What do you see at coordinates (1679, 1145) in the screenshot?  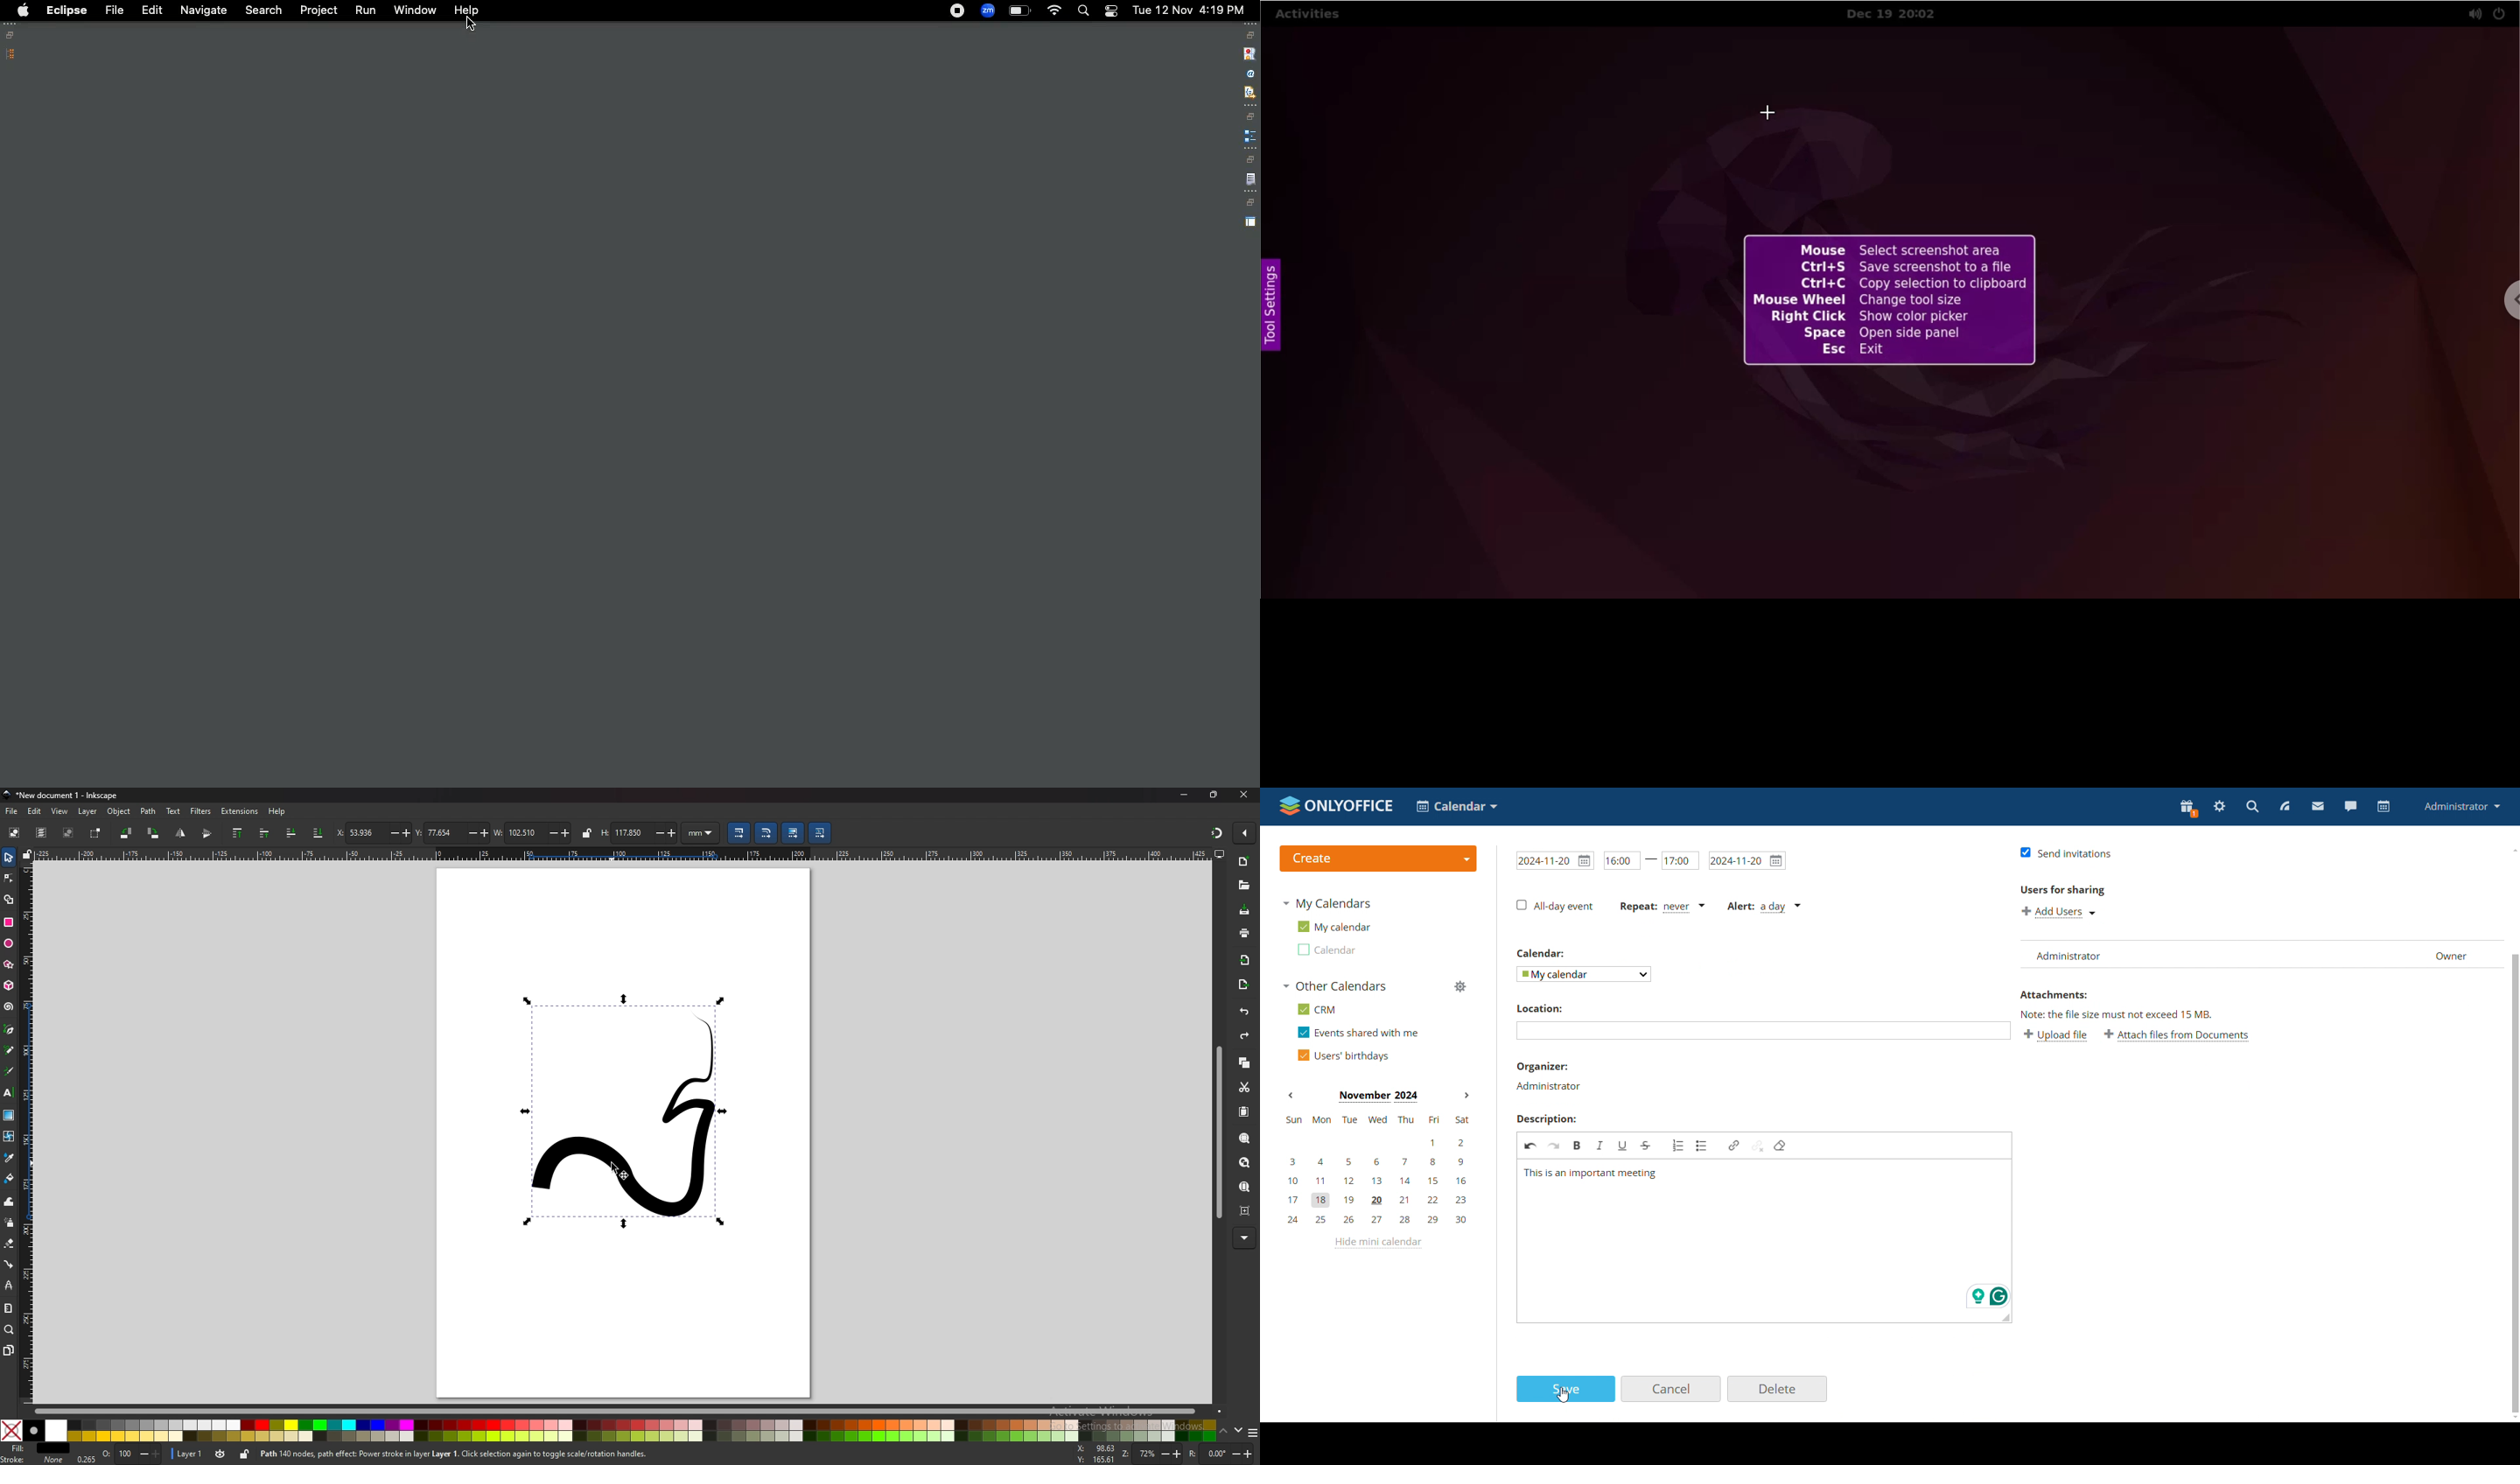 I see `Insert or remove numbered list` at bounding box center [1679, 1145].